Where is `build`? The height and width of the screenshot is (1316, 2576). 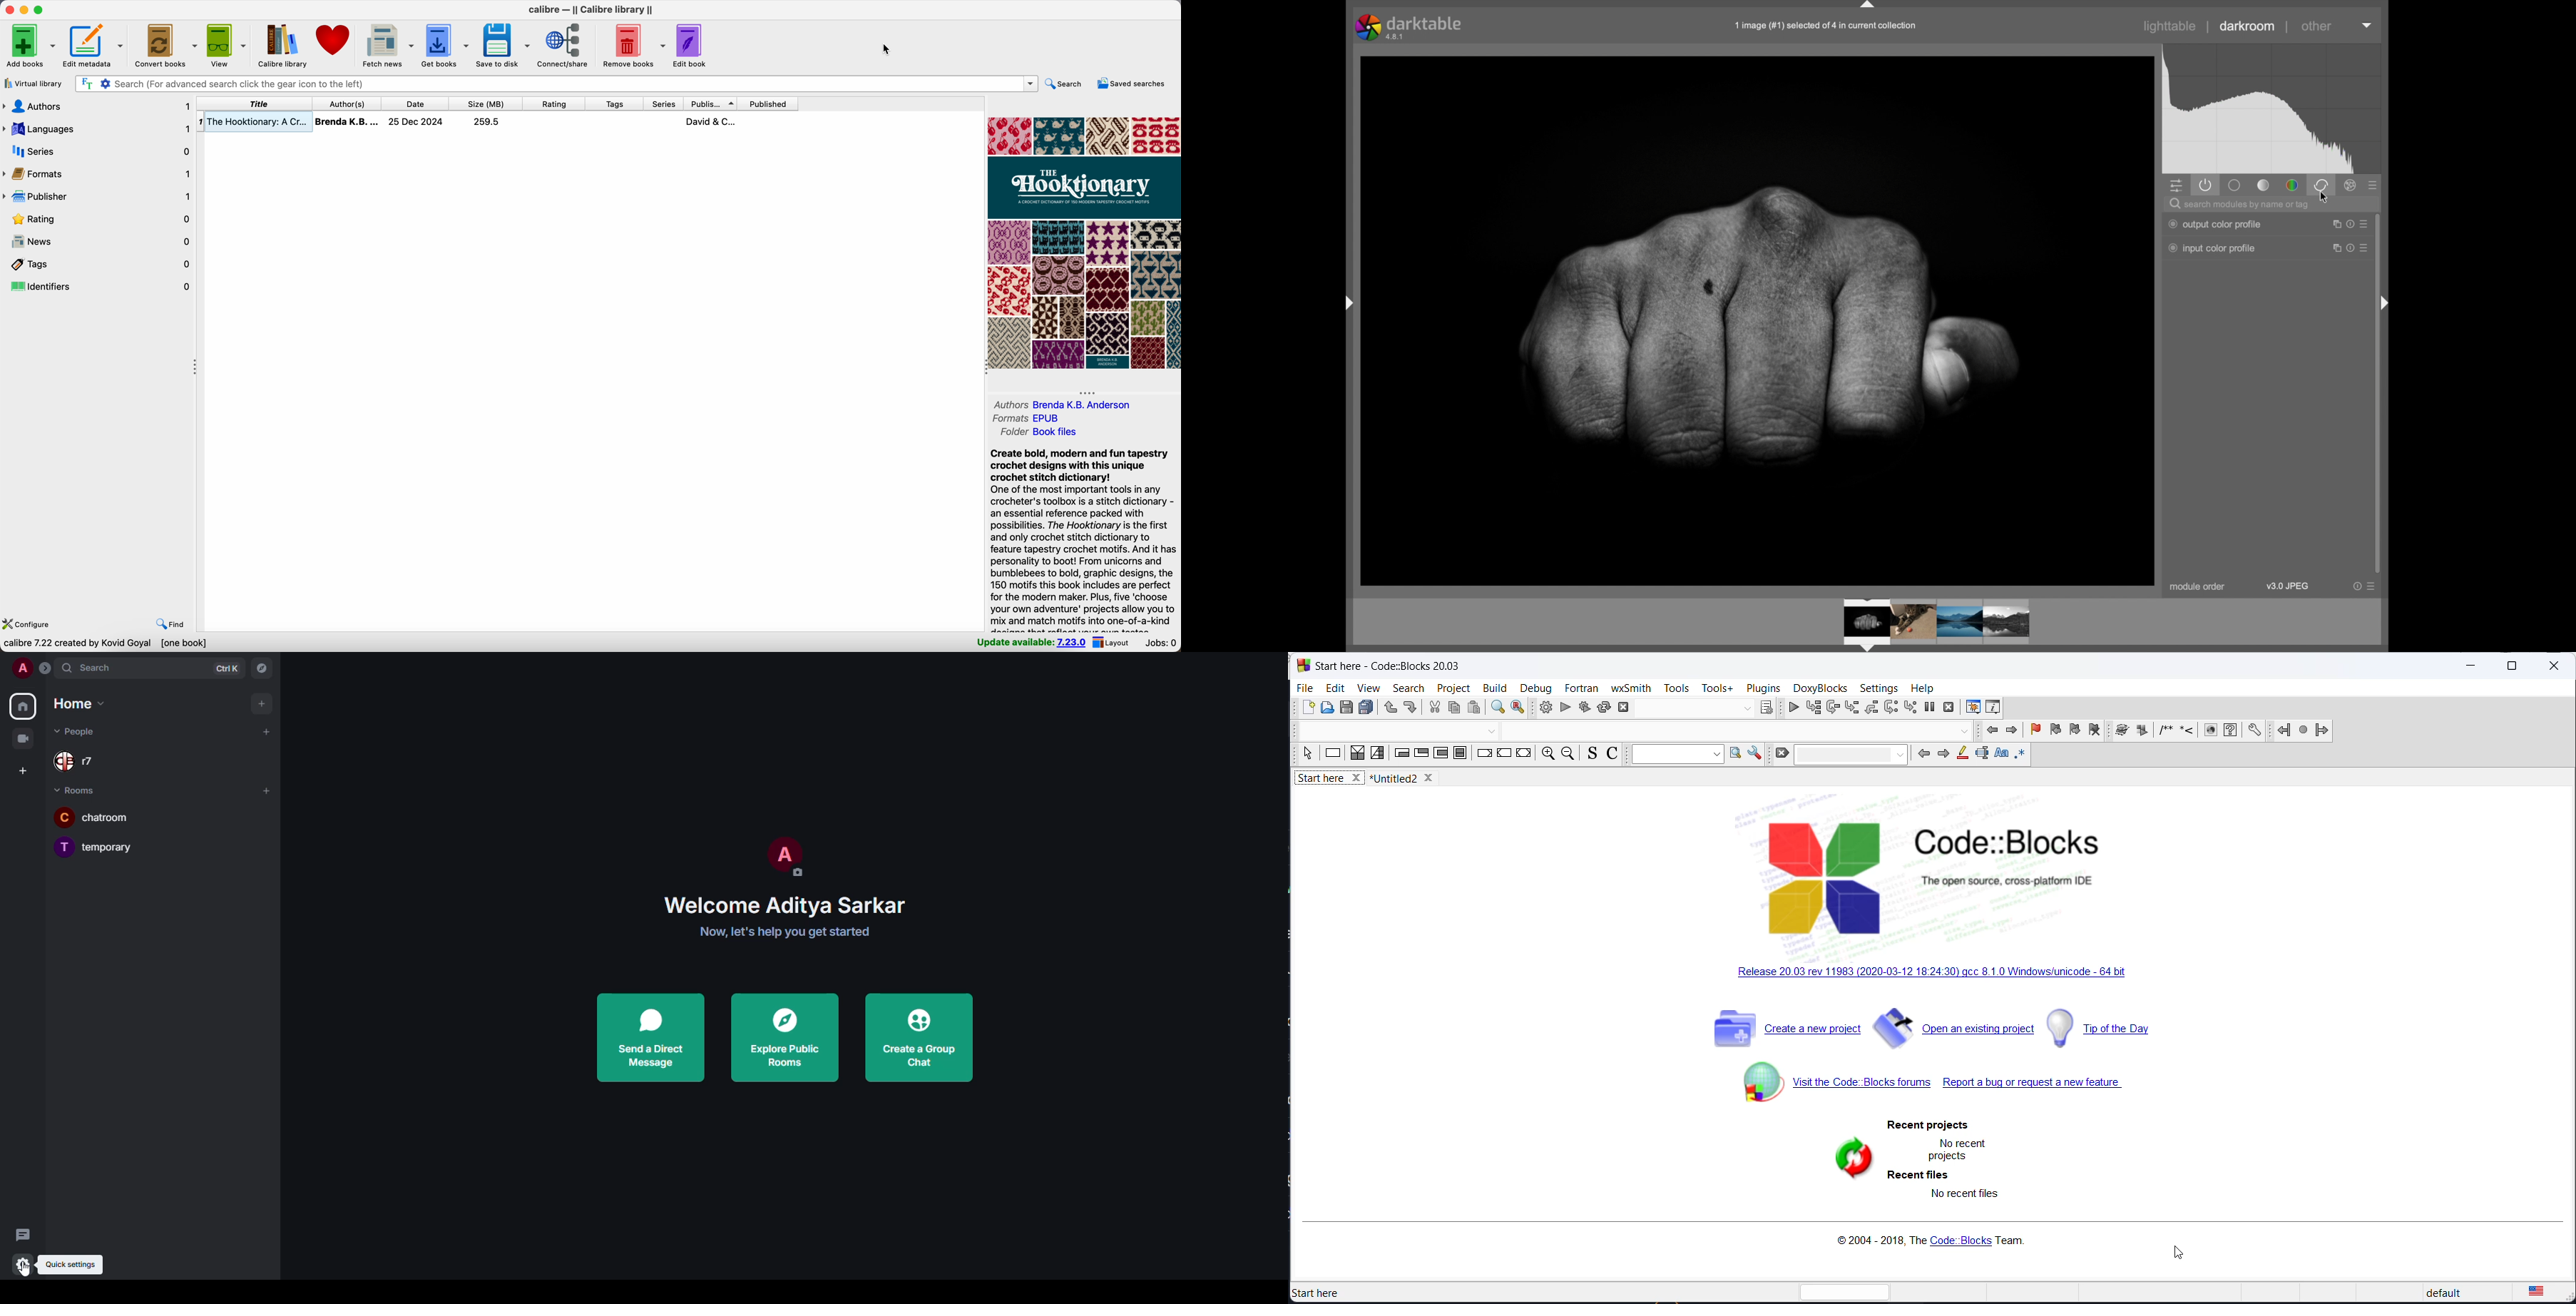 build is located at coordinates (1543, 708).